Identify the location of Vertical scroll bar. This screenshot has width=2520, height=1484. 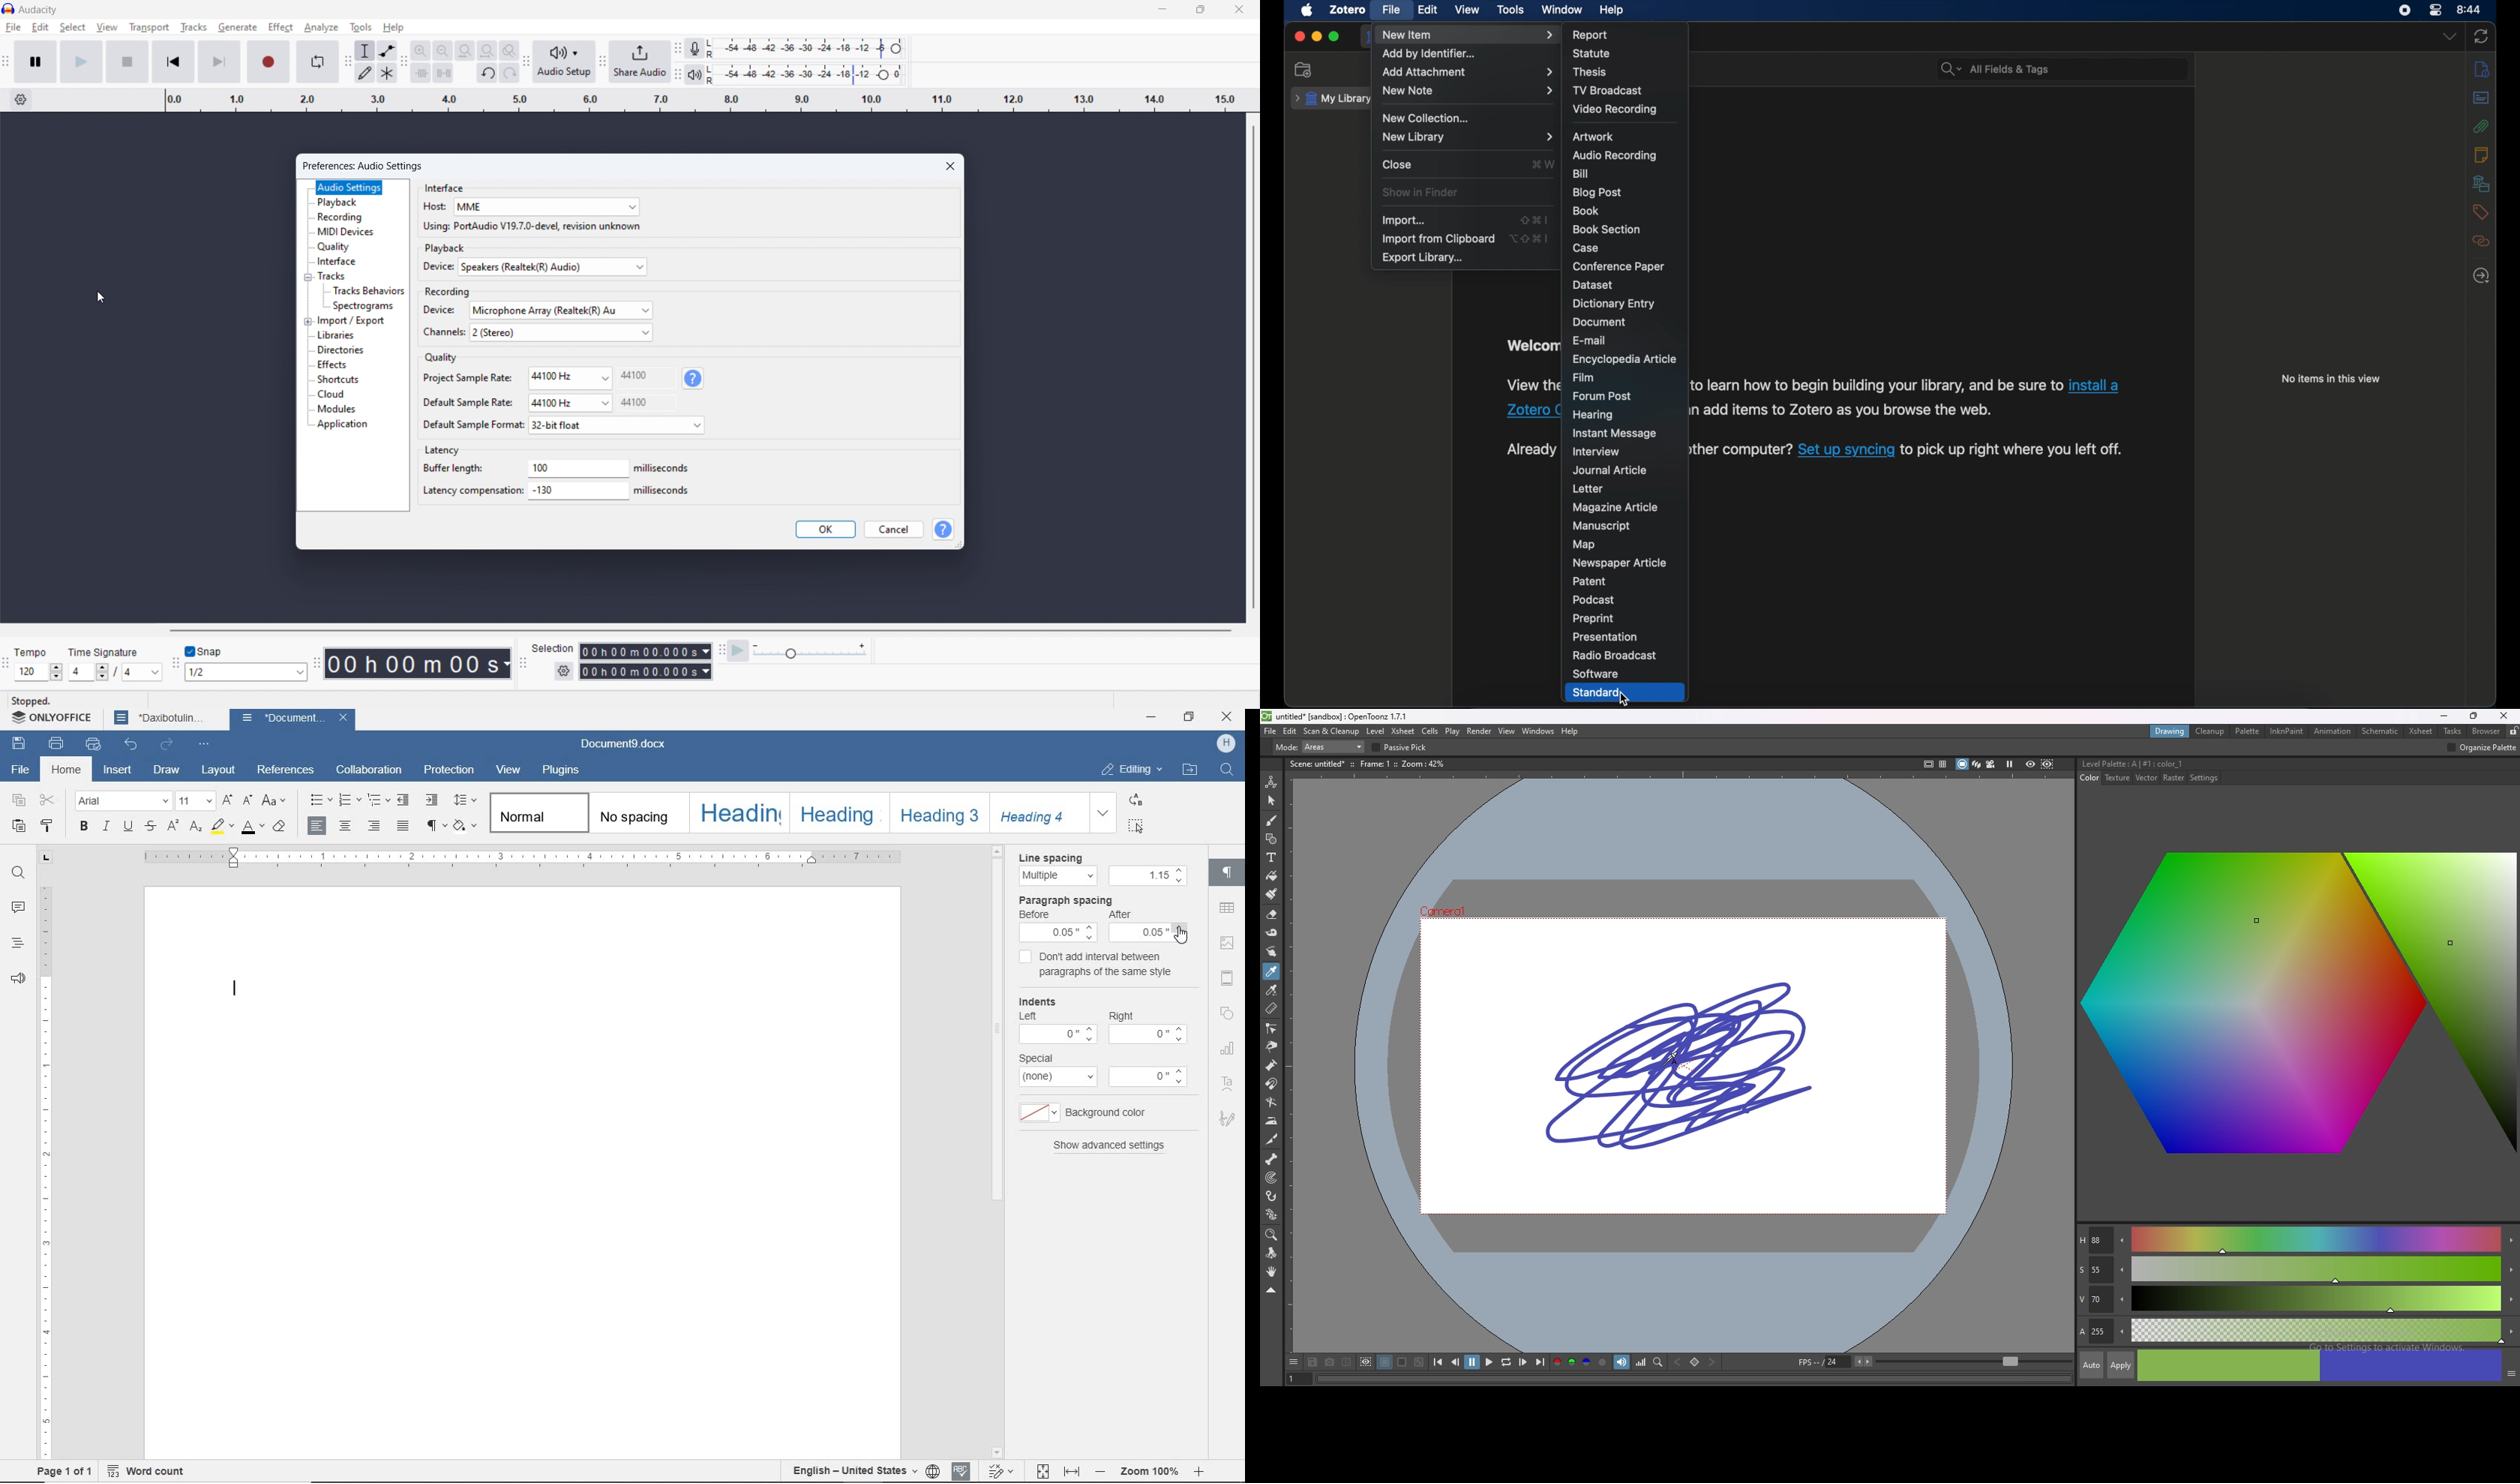
(1251, 369).